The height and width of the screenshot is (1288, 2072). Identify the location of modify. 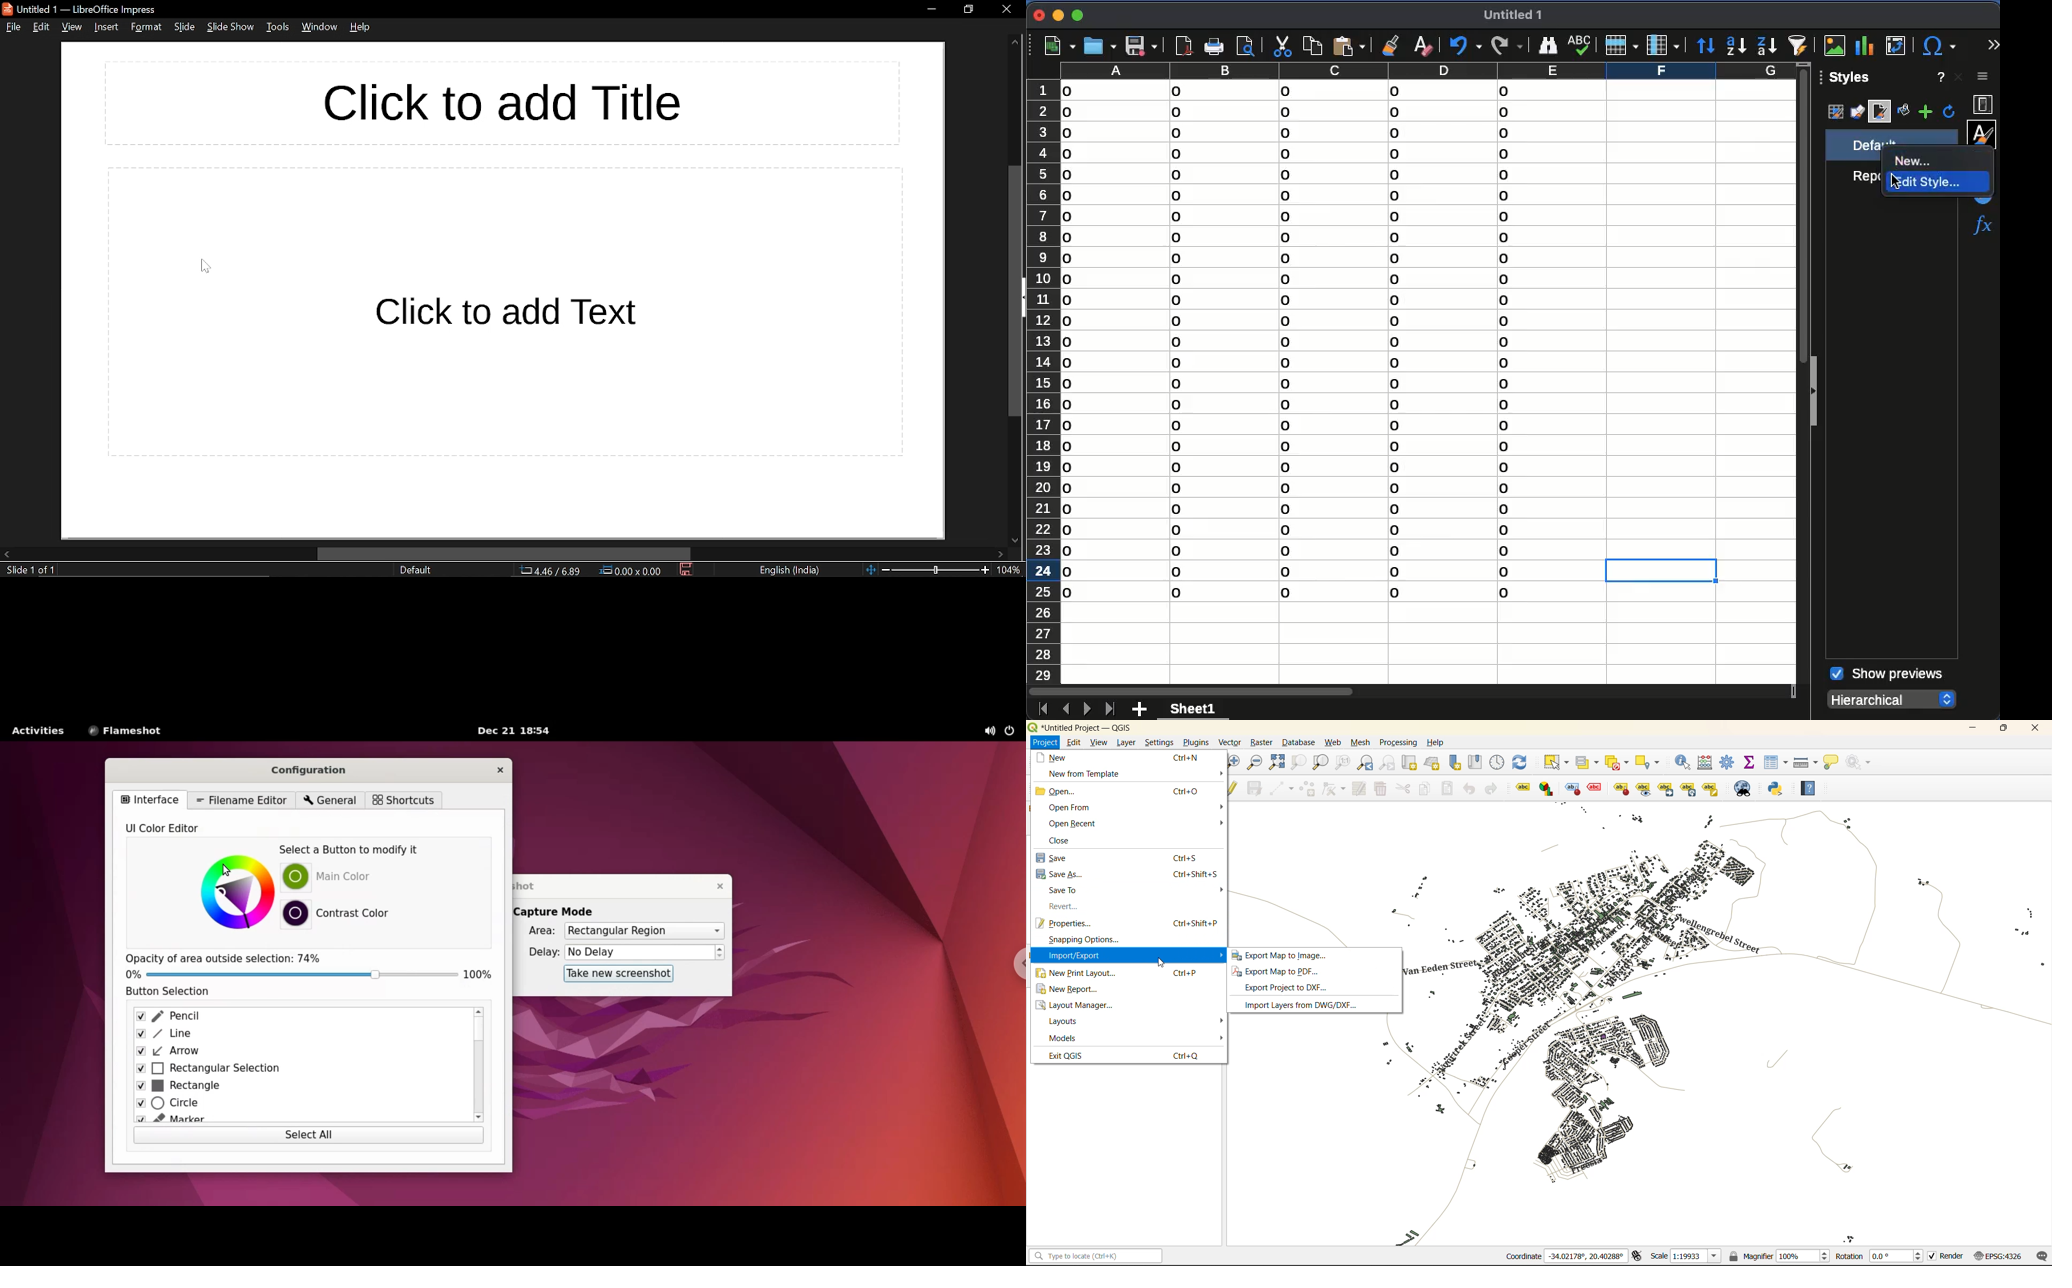
(1357, 788).